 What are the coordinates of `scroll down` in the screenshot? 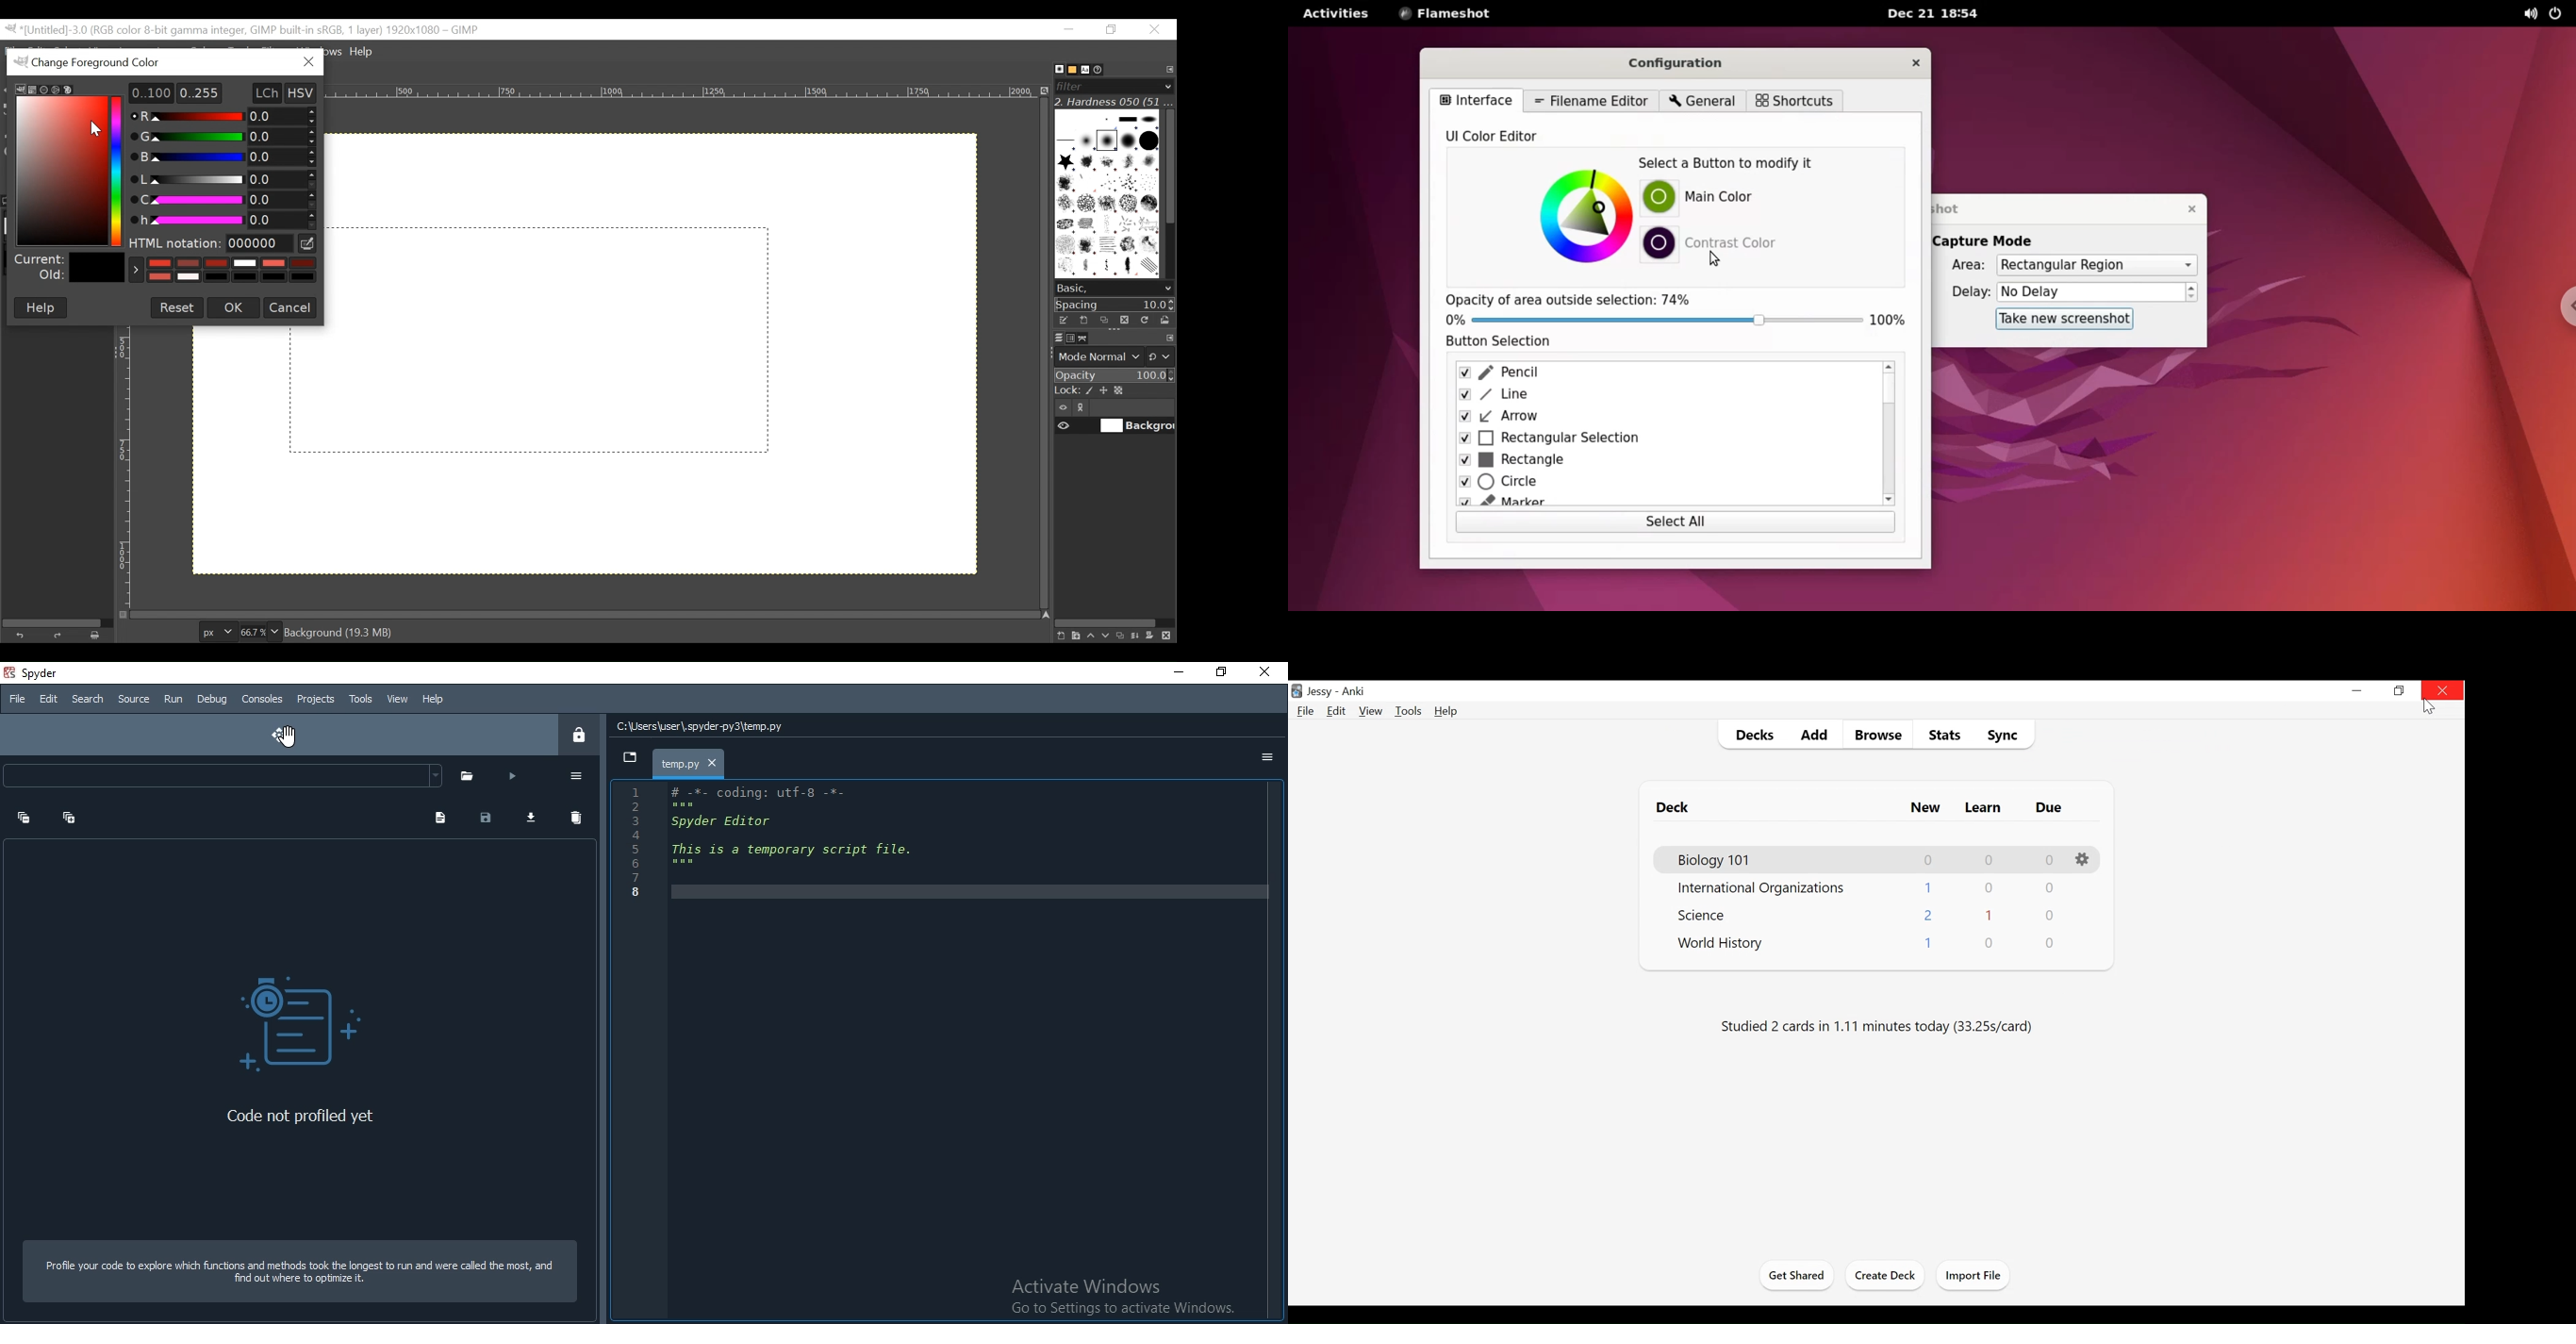 It's located at (1168, 289).